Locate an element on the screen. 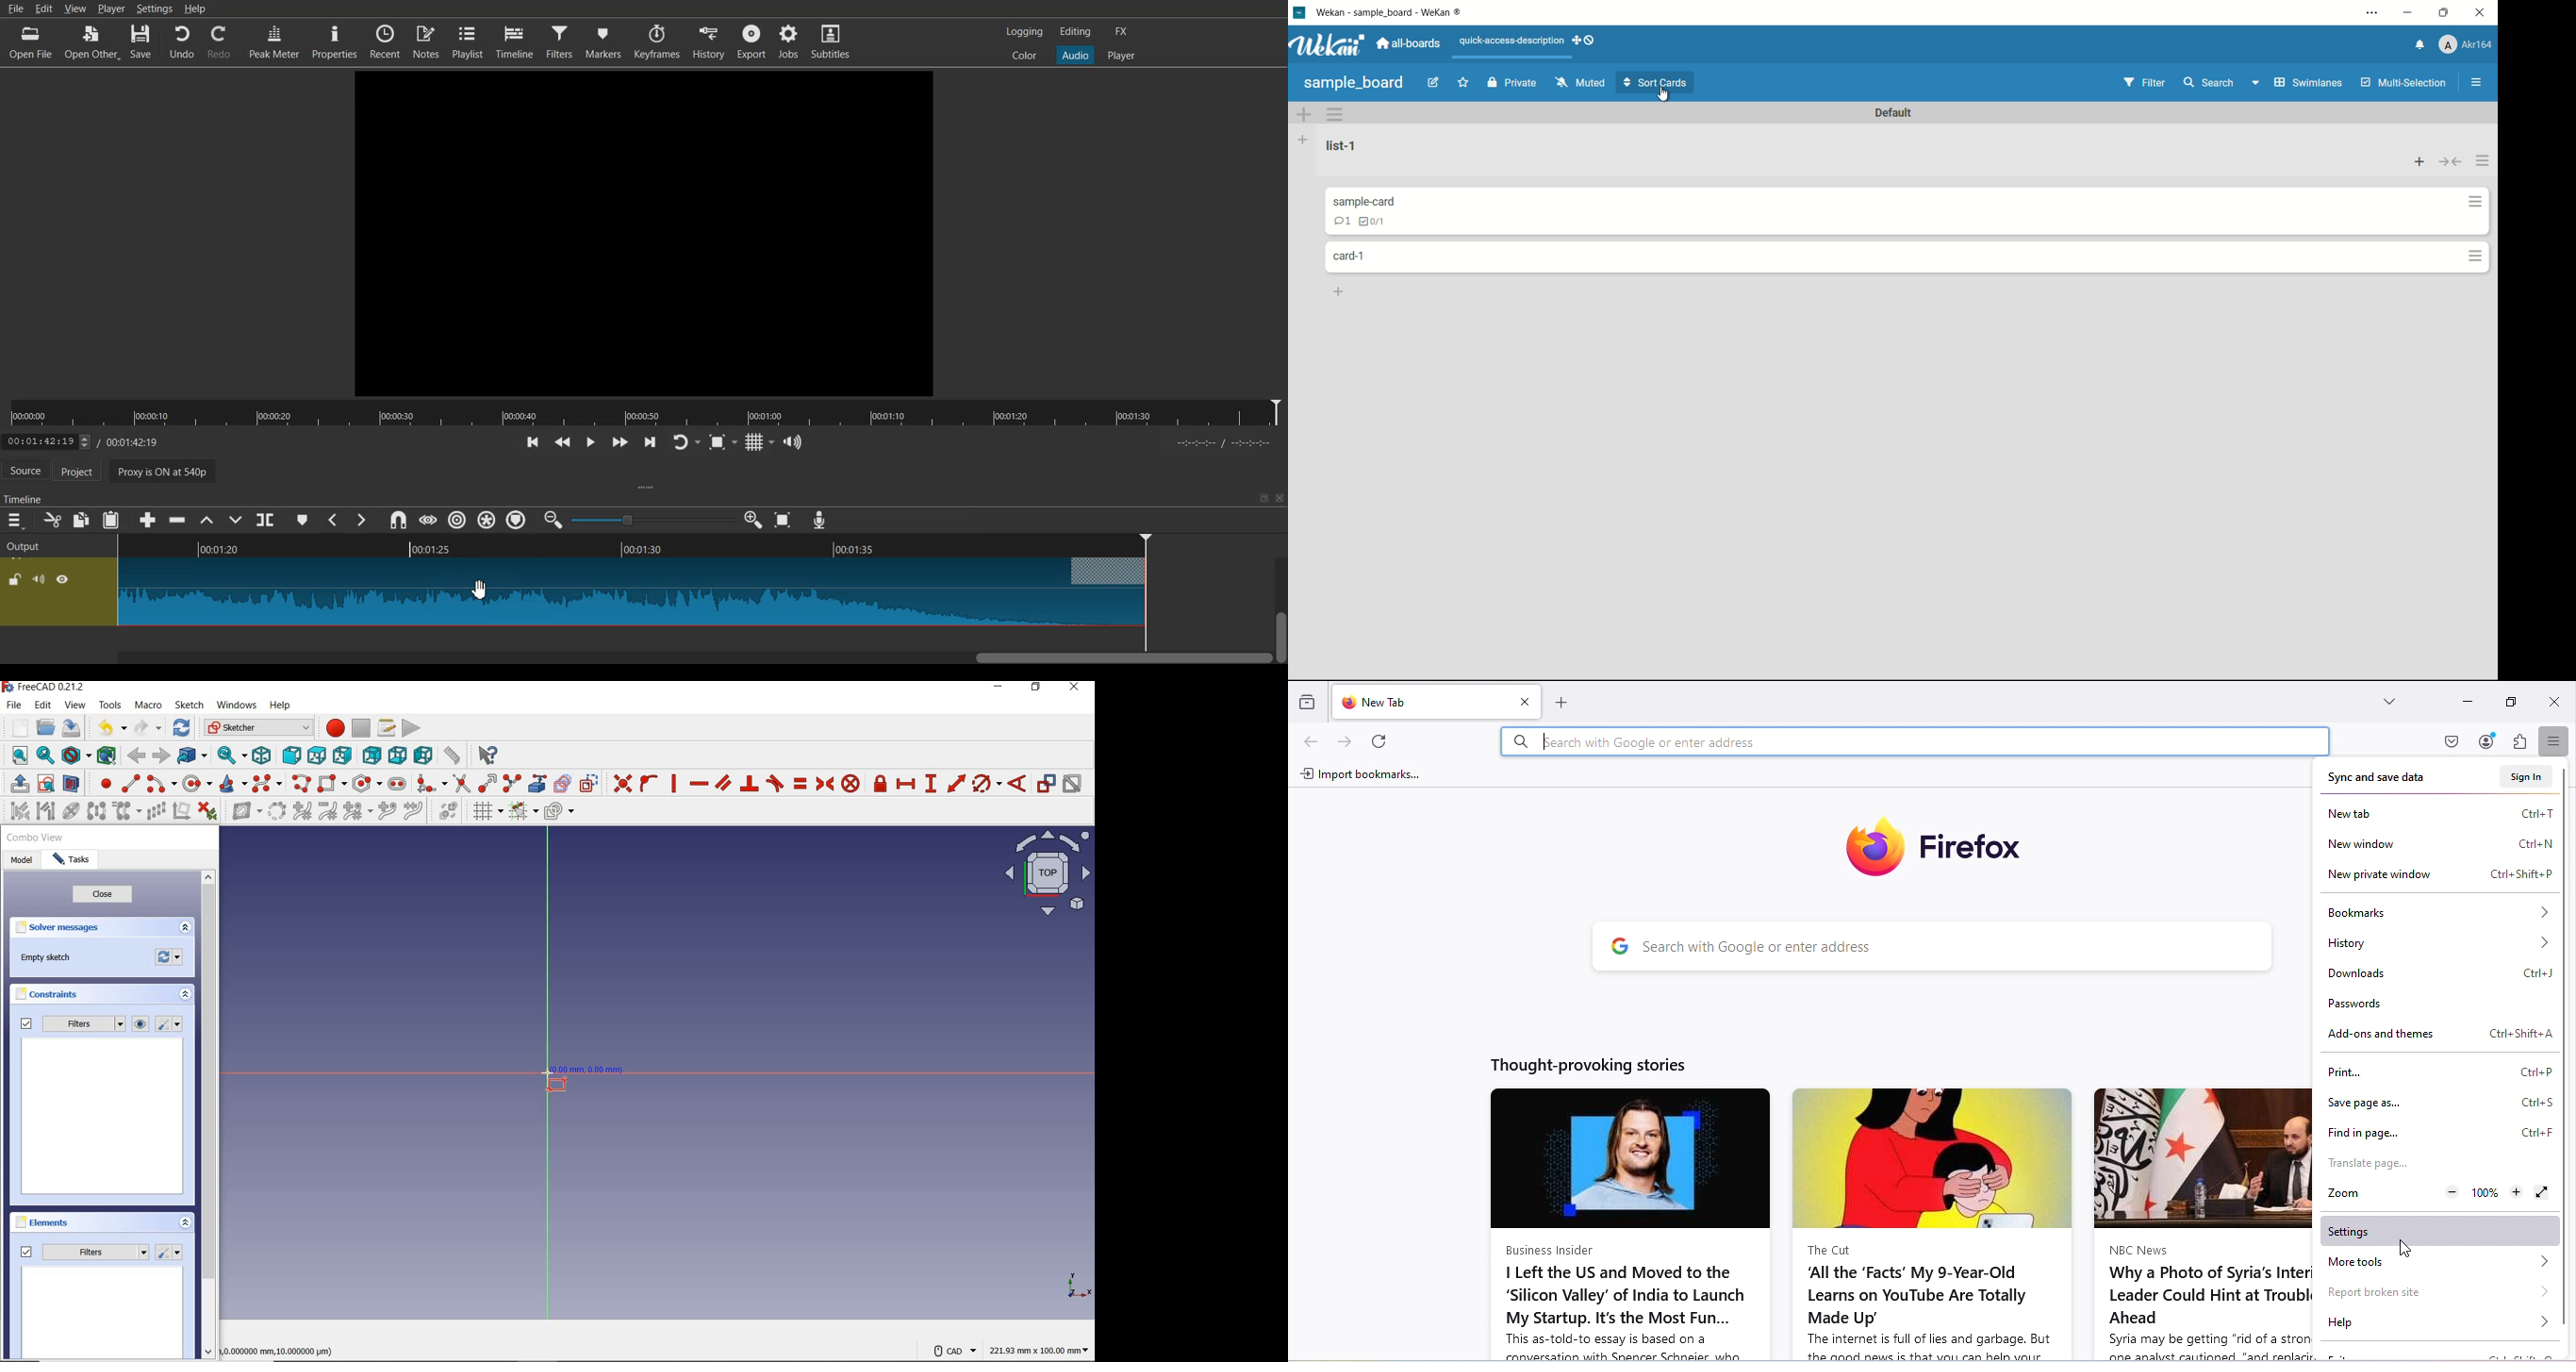 The height and width of the screenshot is (1372, 2576). New private window is located at coordinates (2437, 876).